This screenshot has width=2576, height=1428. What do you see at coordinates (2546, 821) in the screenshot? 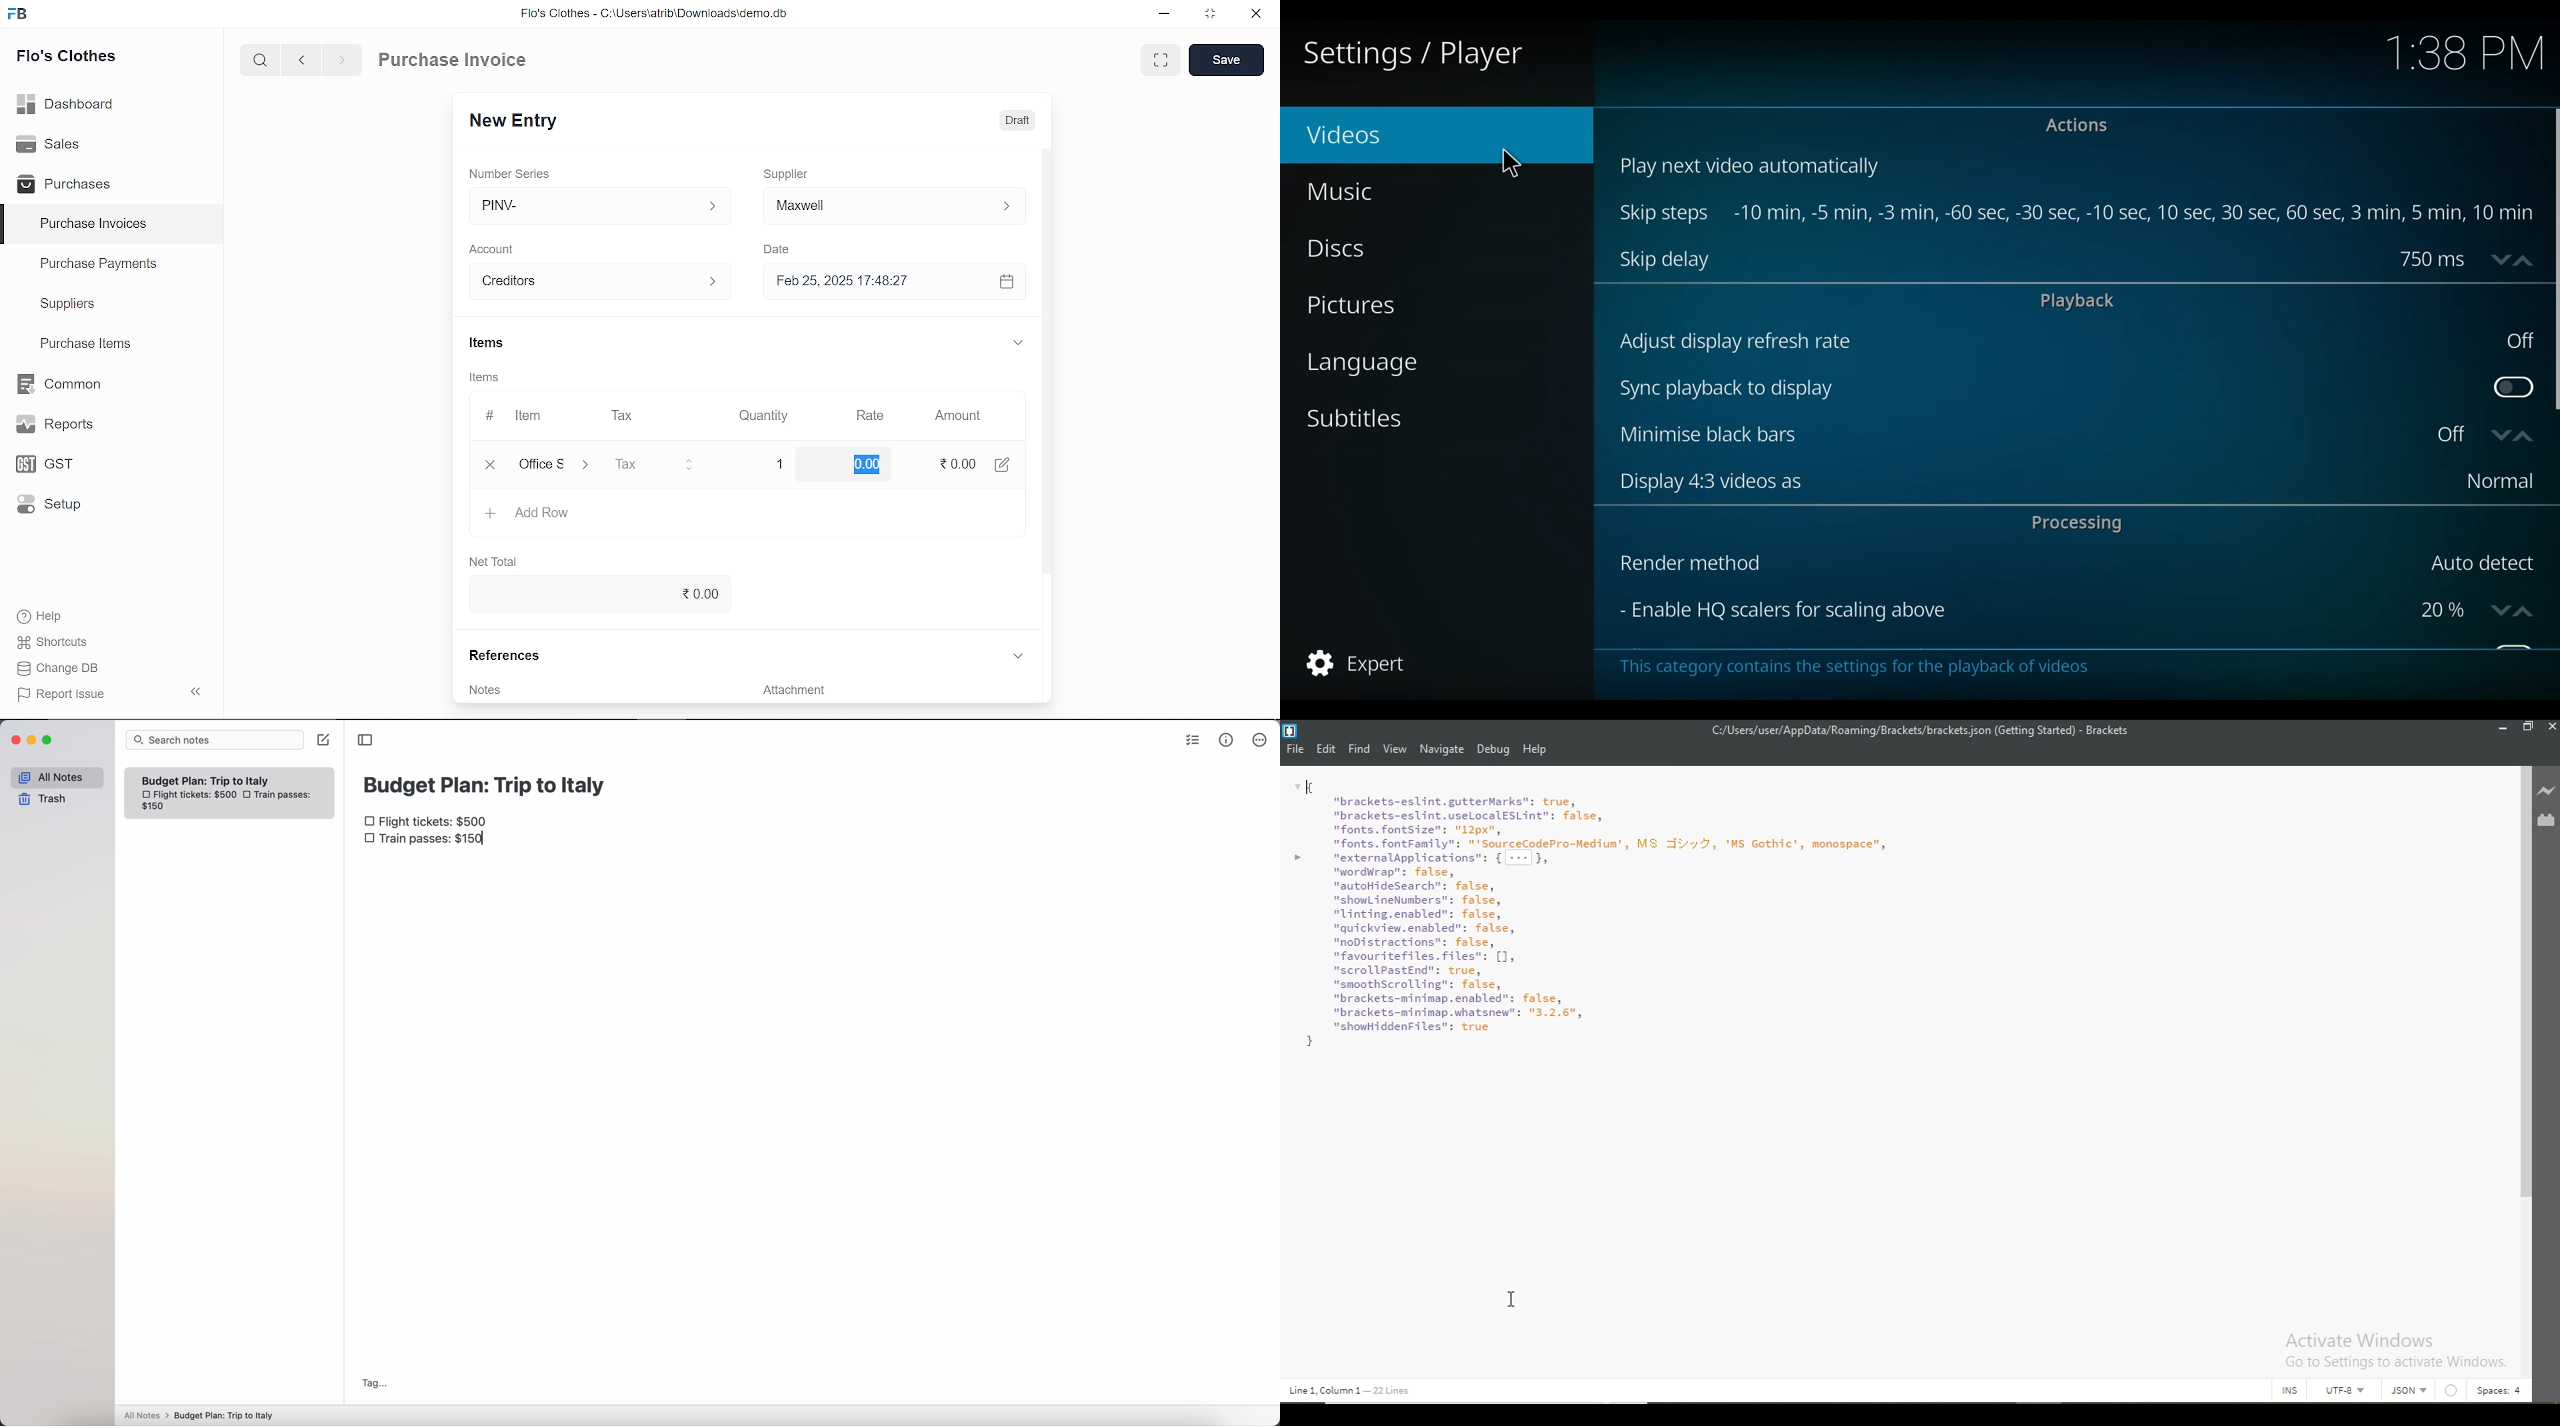
I see `Extension Manager` at bounding box center [2546, 821].